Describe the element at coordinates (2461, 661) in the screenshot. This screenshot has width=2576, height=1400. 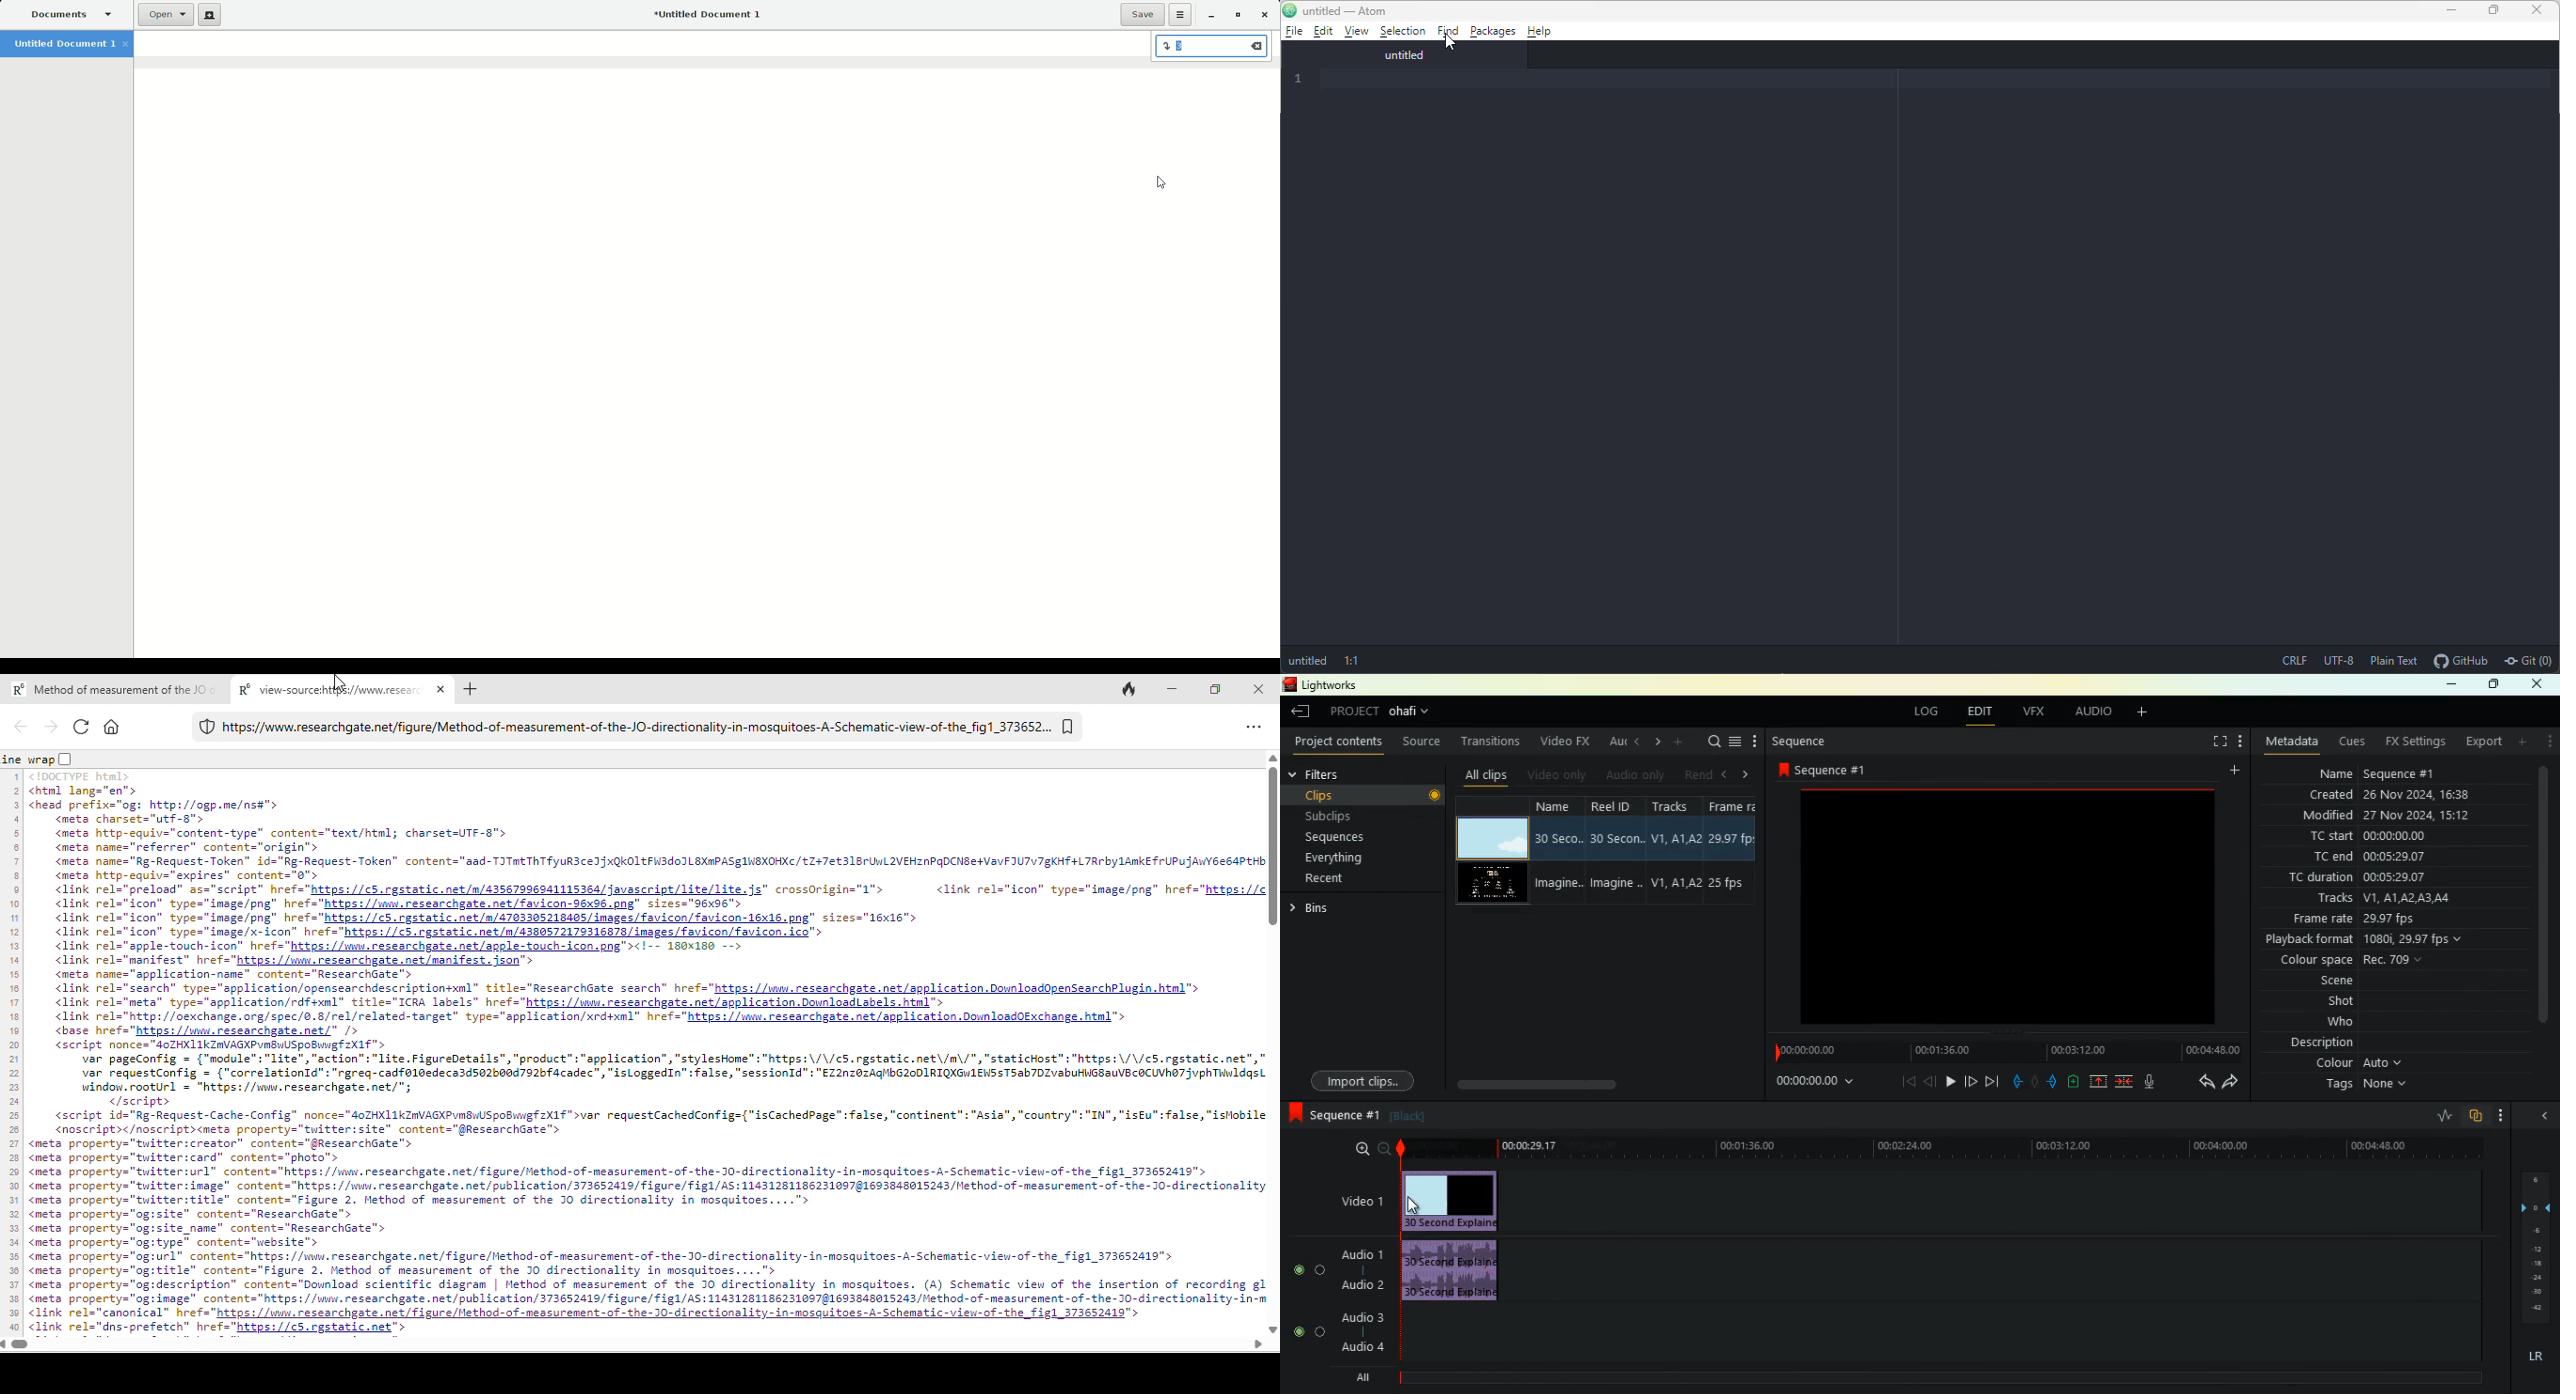
I see `github` at that location.